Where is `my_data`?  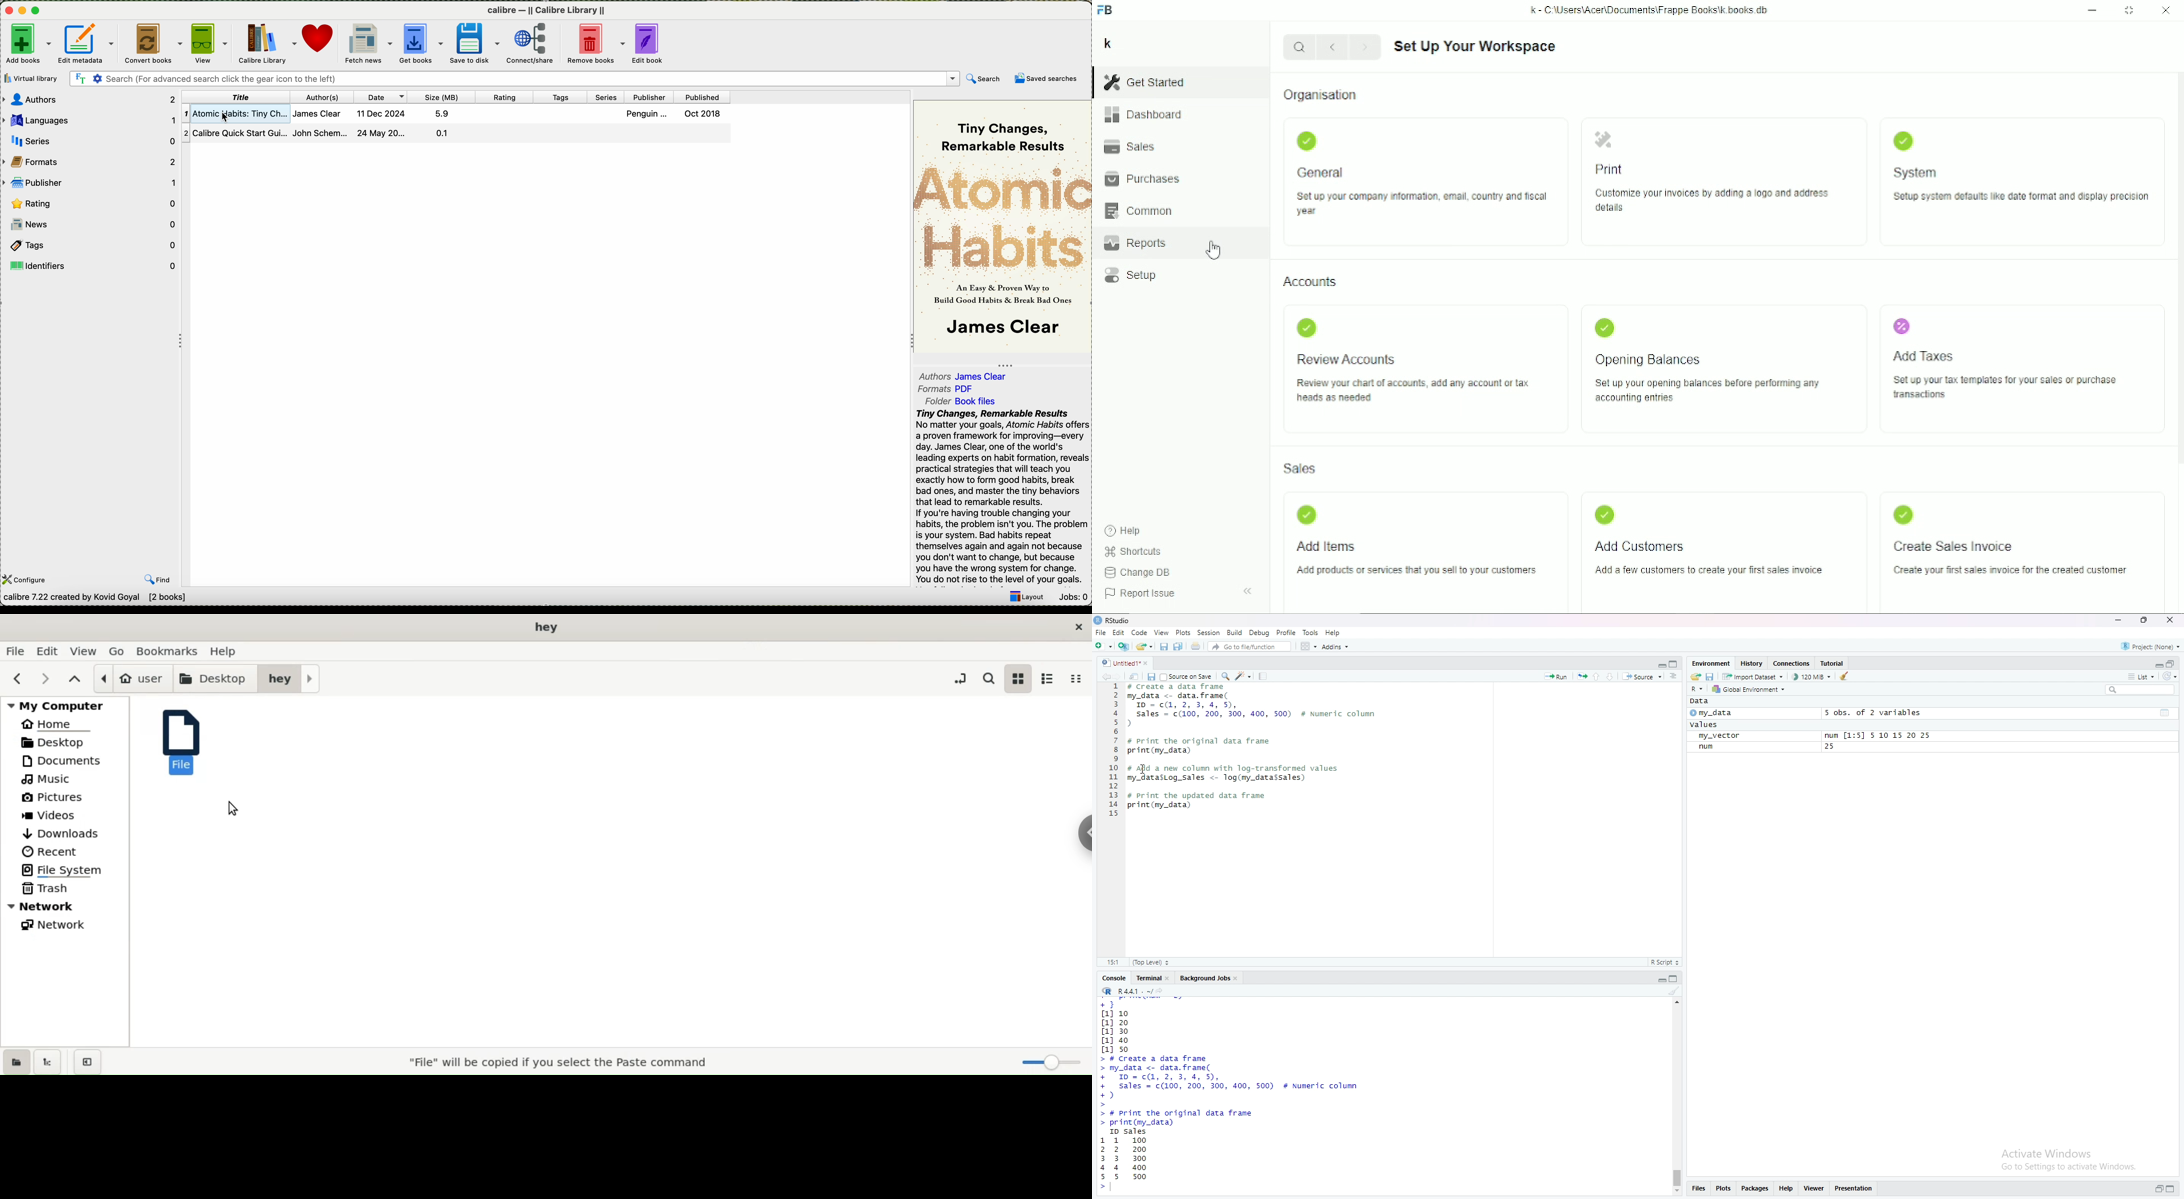 my_data is located at coordinates (1723, 715).